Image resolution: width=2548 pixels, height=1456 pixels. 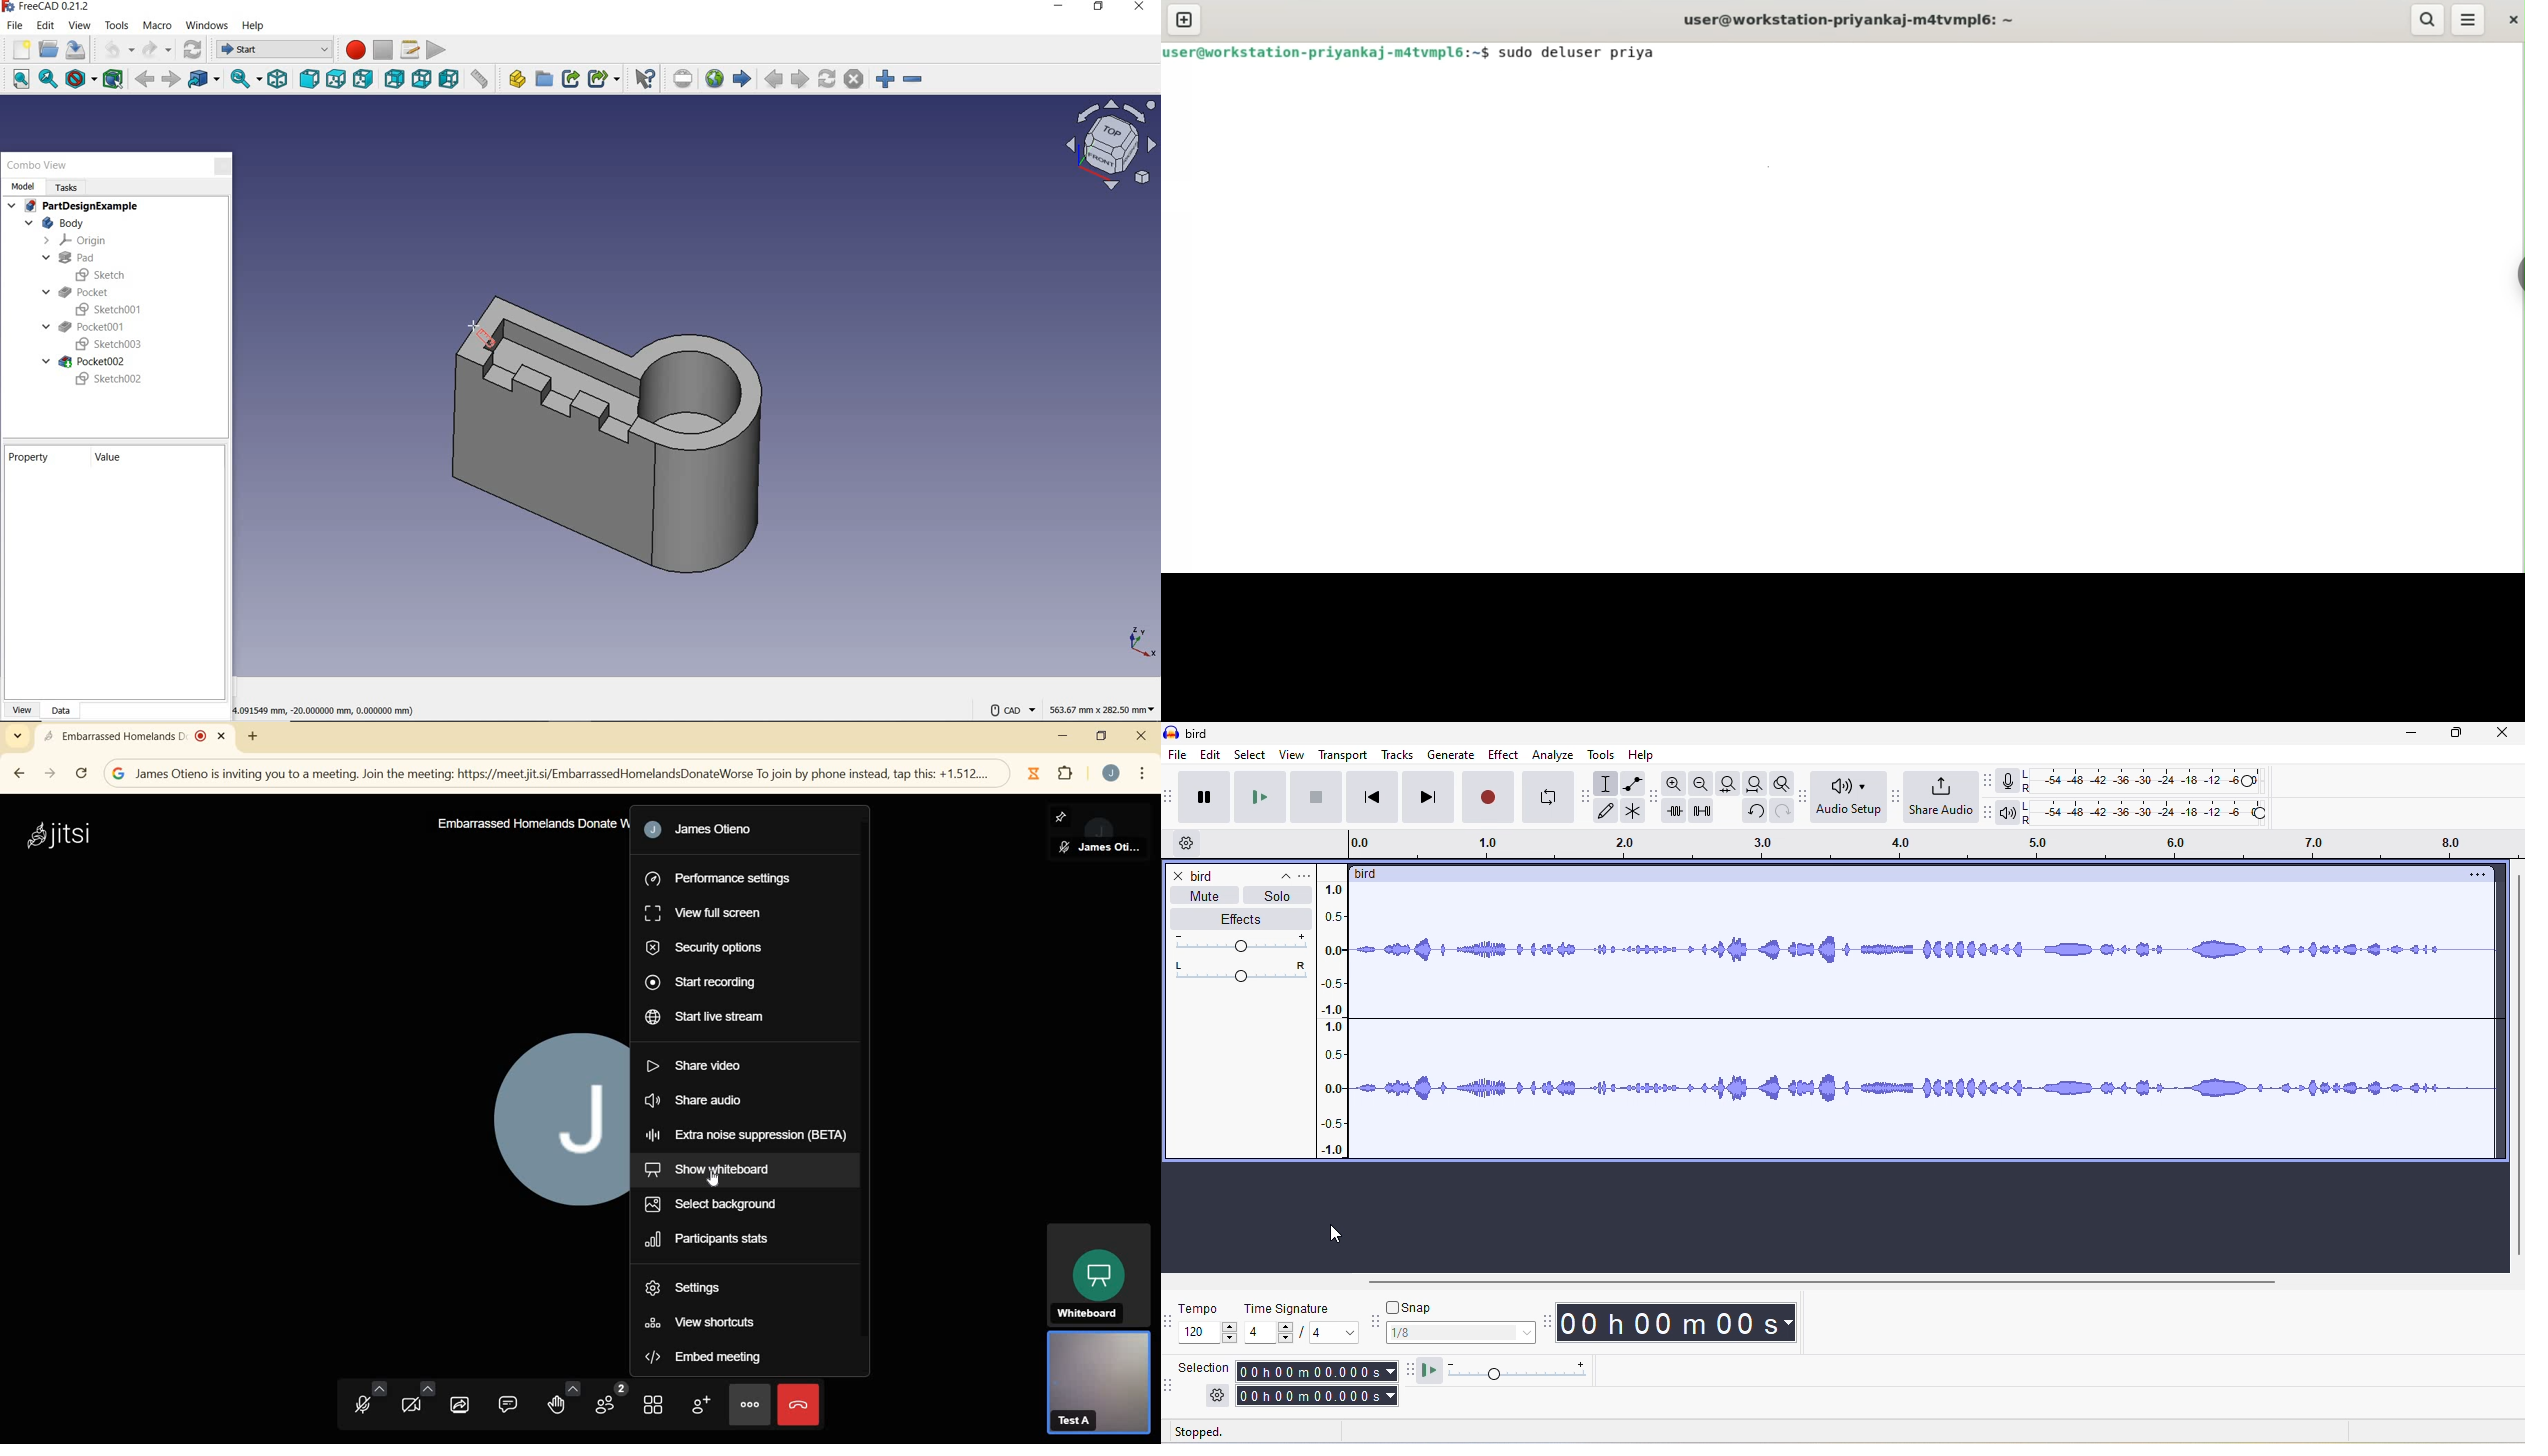 What do you see at coordinates (544, 80) in the screenshot?
I see `create group` at bounding box center [544, 80].